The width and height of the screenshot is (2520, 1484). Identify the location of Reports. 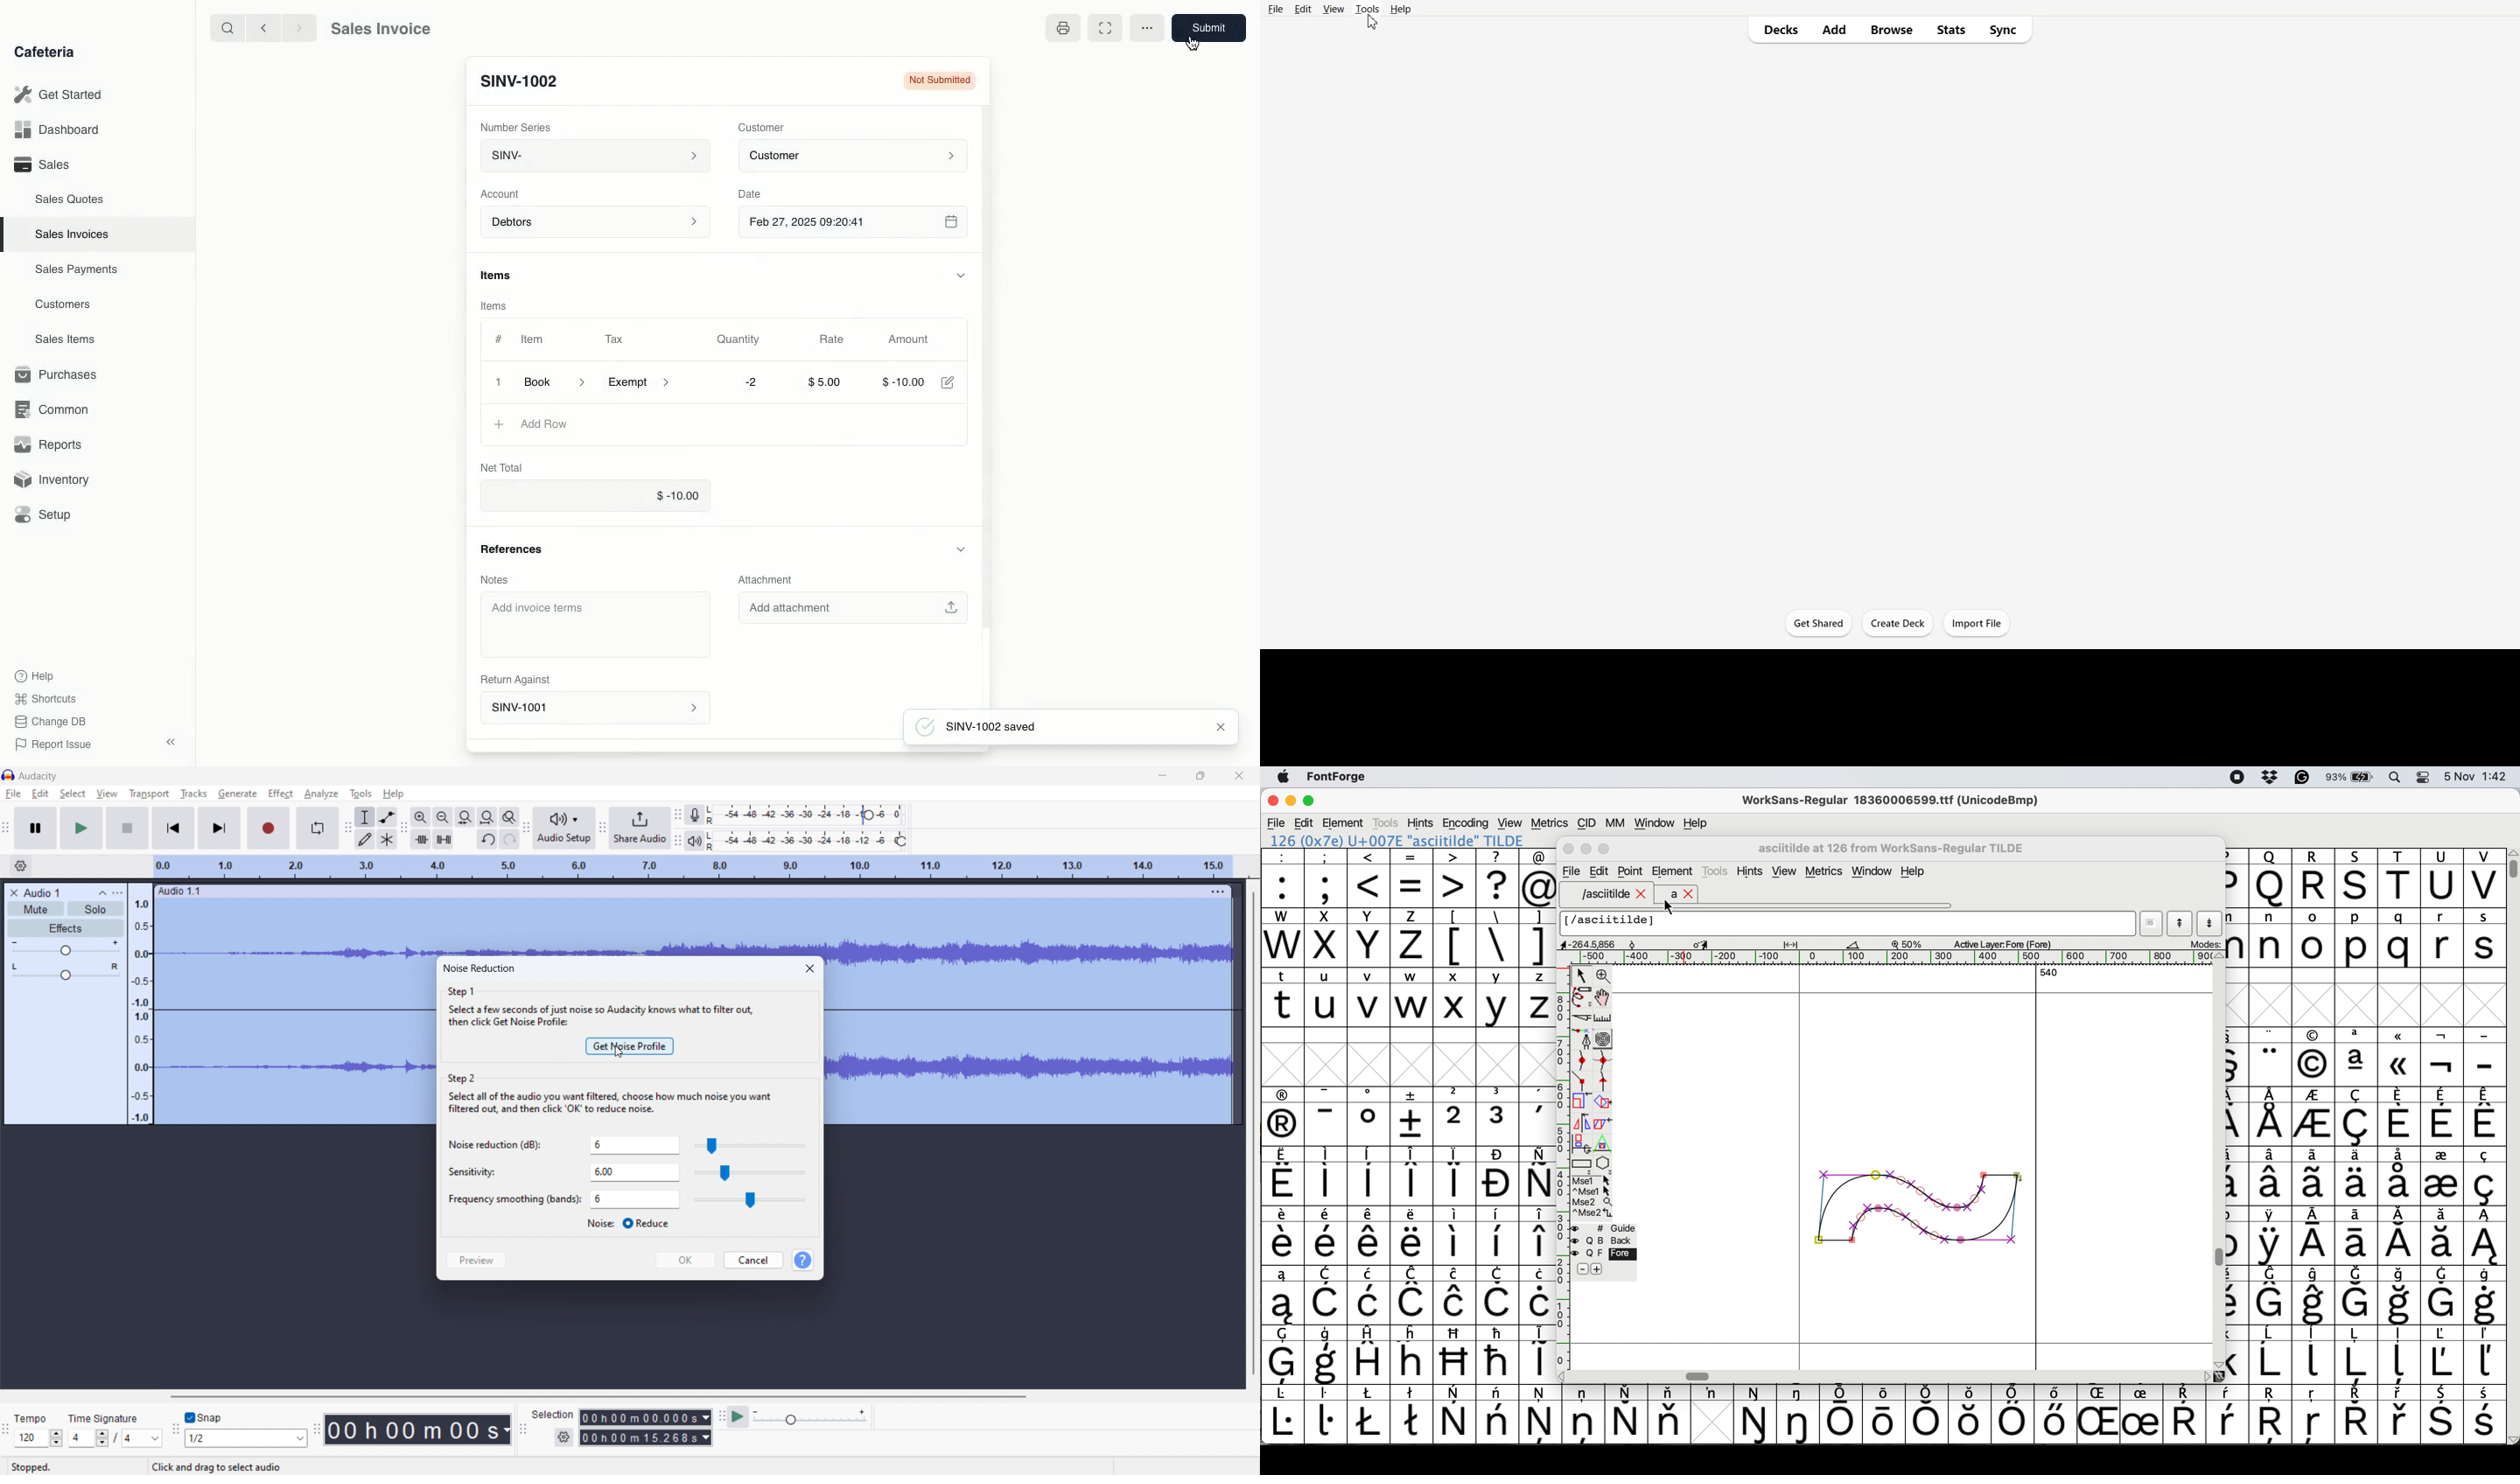
(48, 443).